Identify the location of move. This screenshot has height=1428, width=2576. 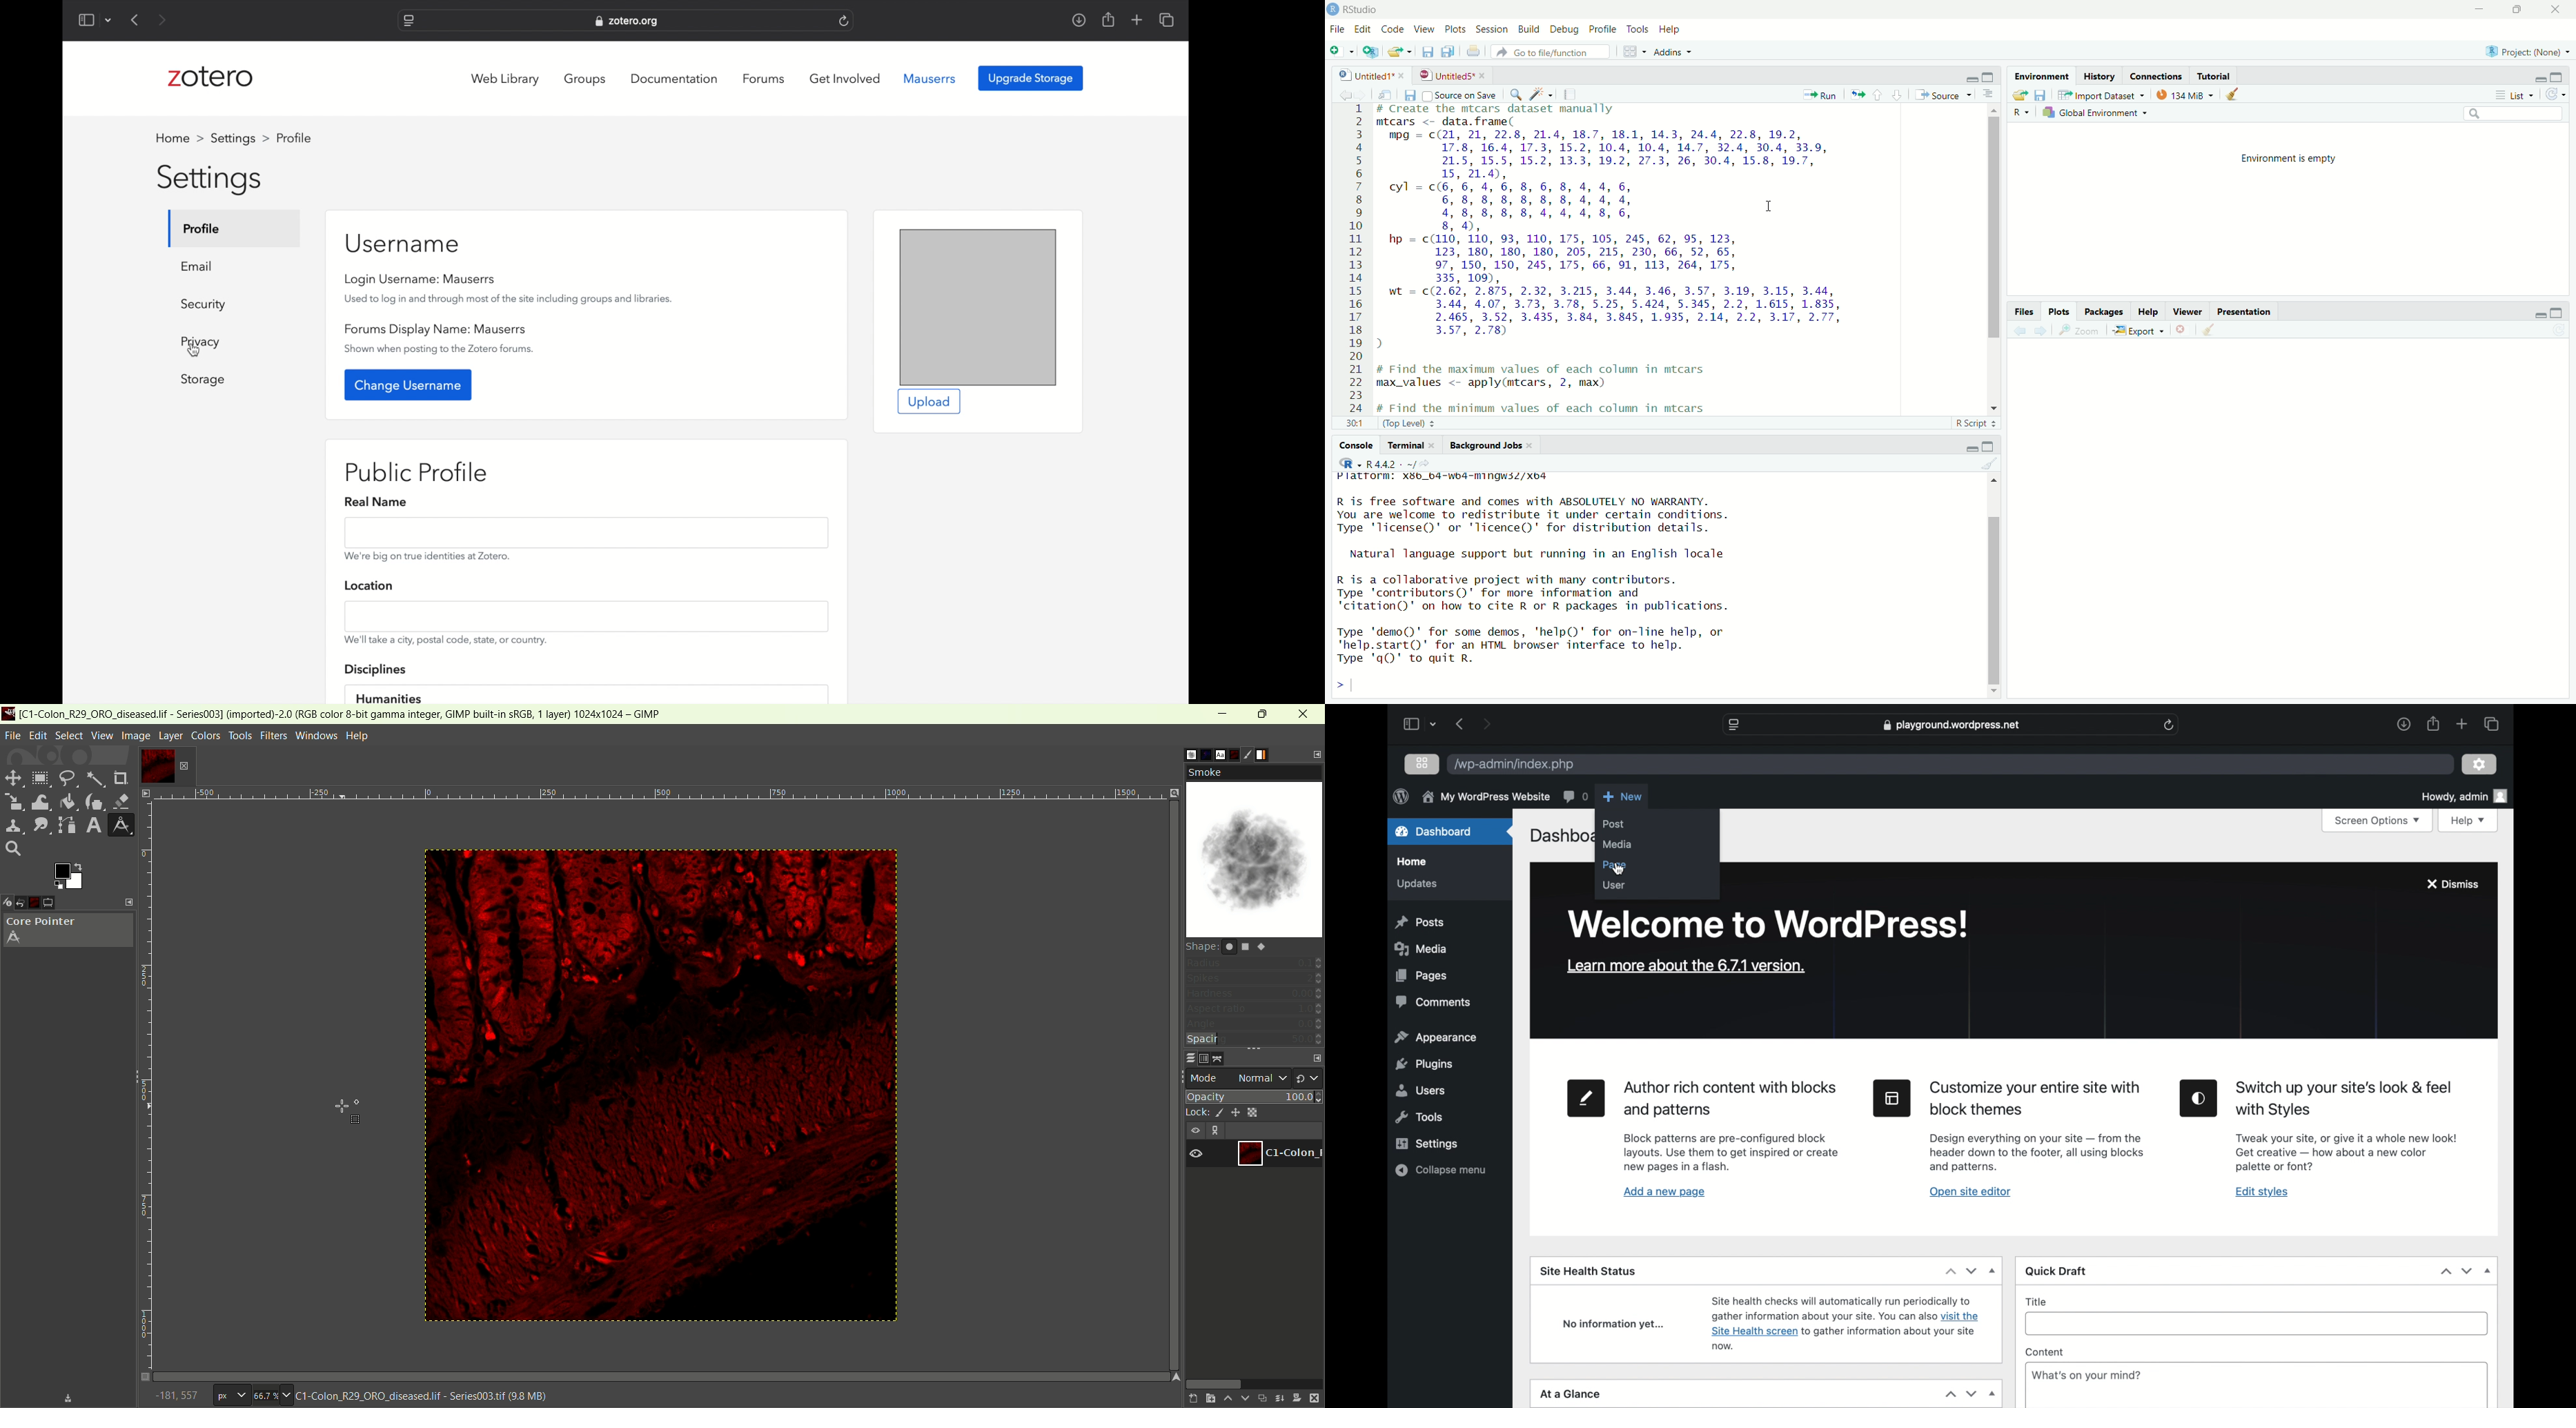
(1857, 92).